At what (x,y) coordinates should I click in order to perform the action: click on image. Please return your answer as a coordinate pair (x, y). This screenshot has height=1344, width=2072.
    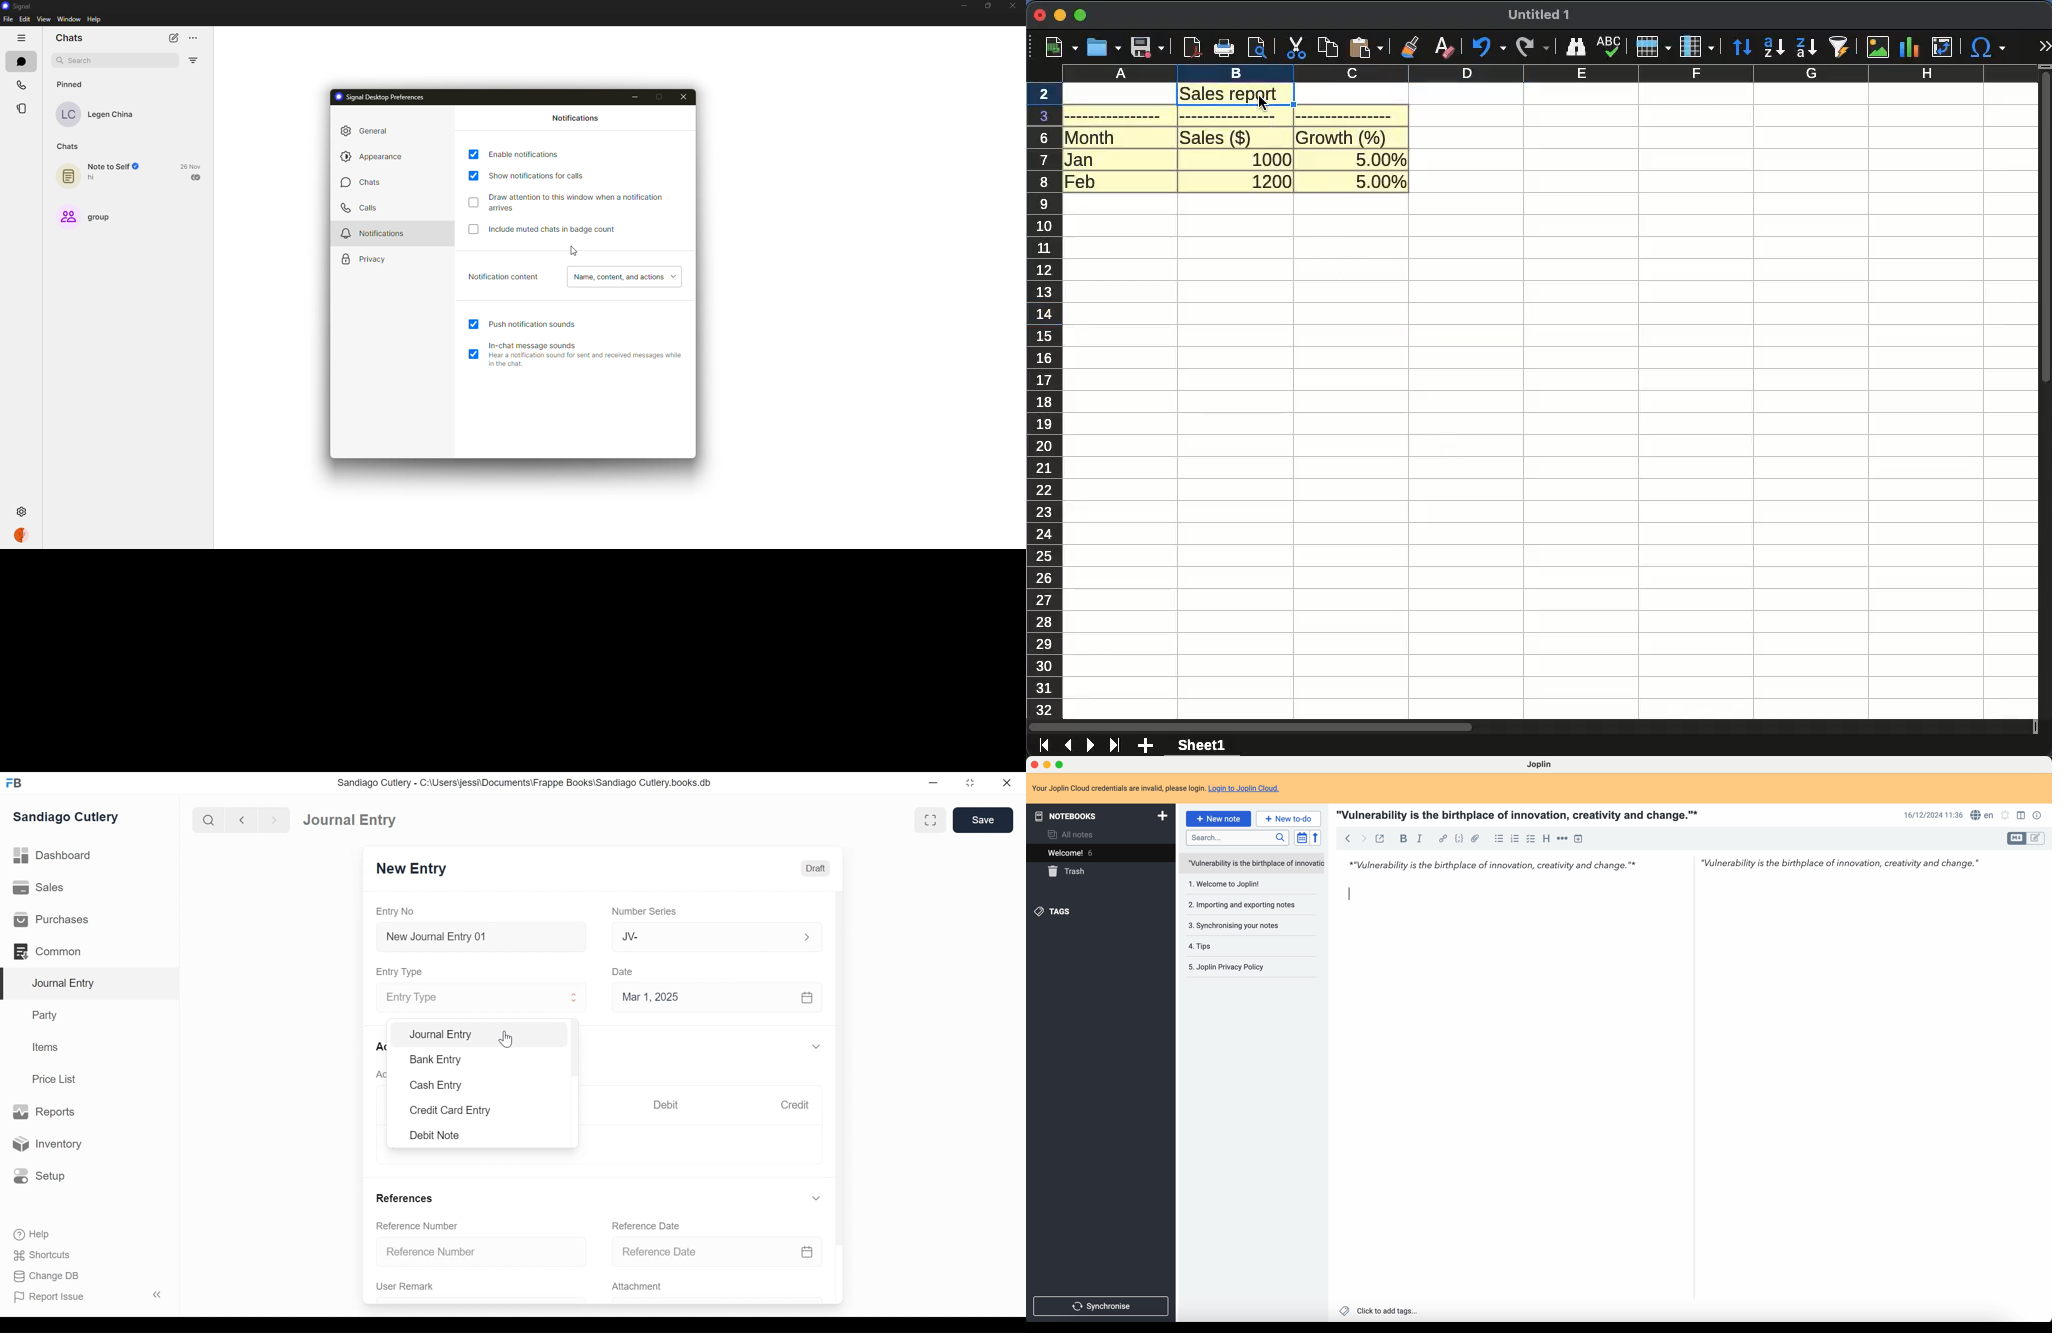
    Looking at the image, I should click on (1880, 47).